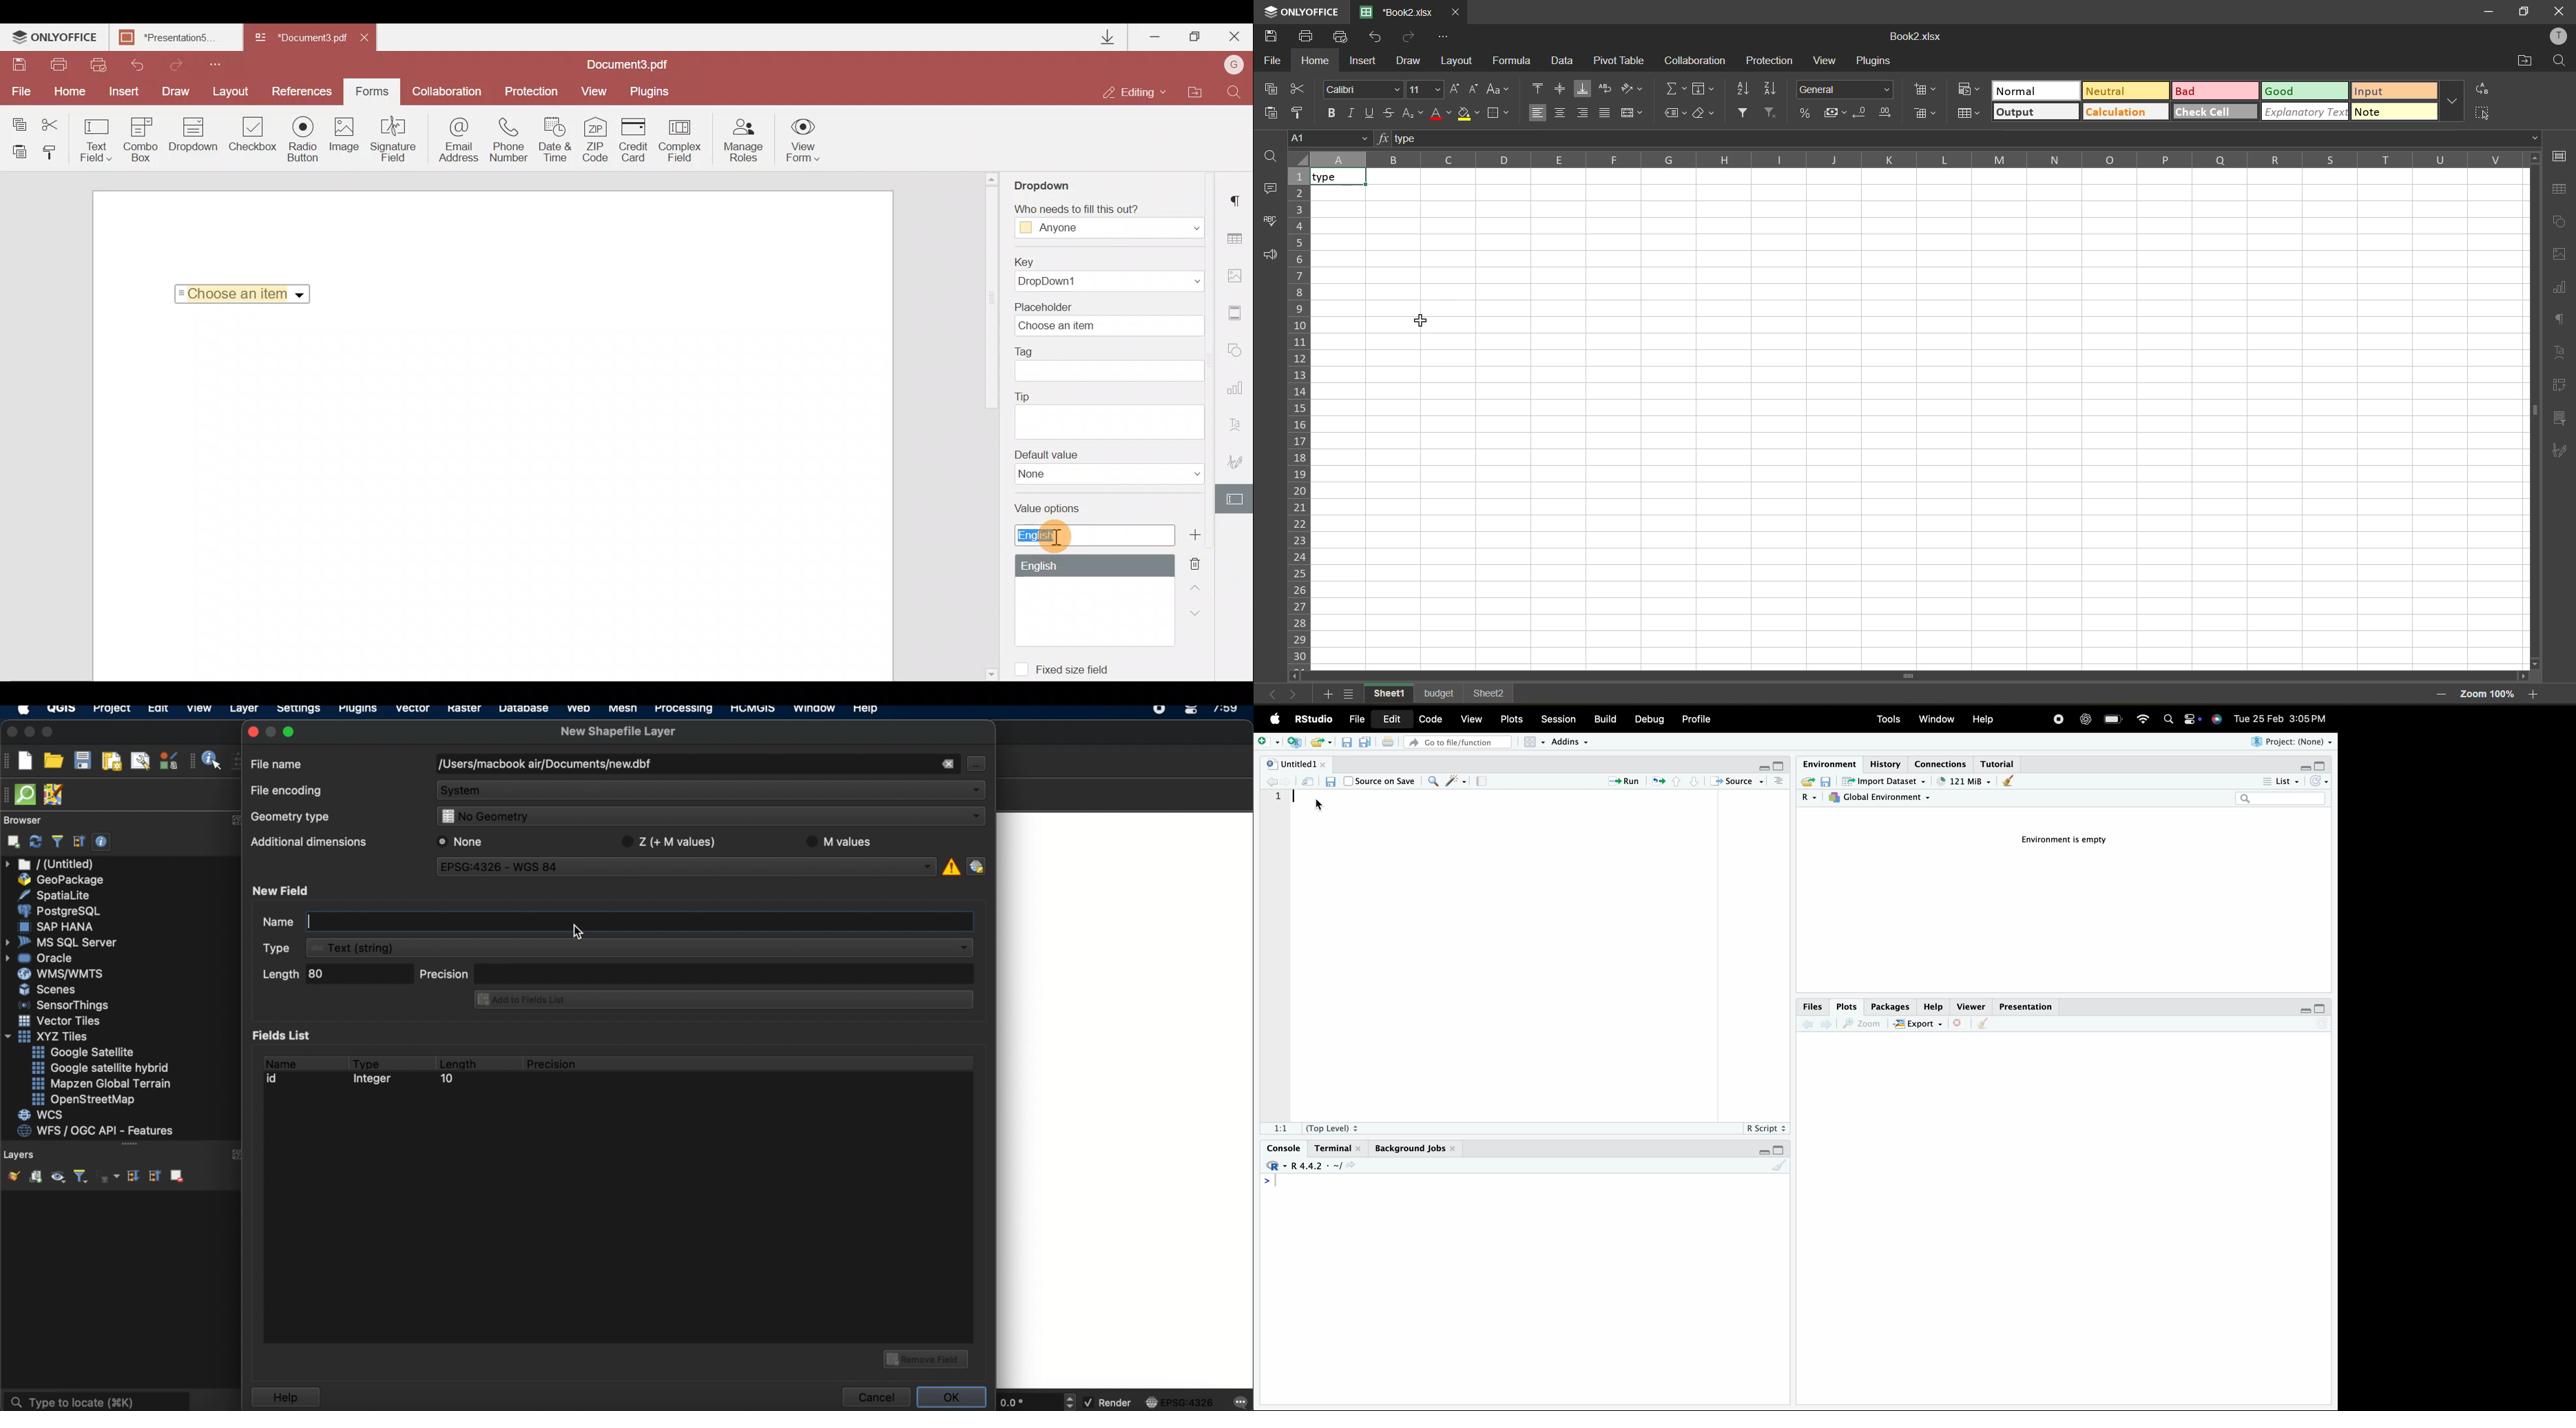 The height and width of the screenshot is (1428, 2576). I want to click on spell check, so click(1269, 225).